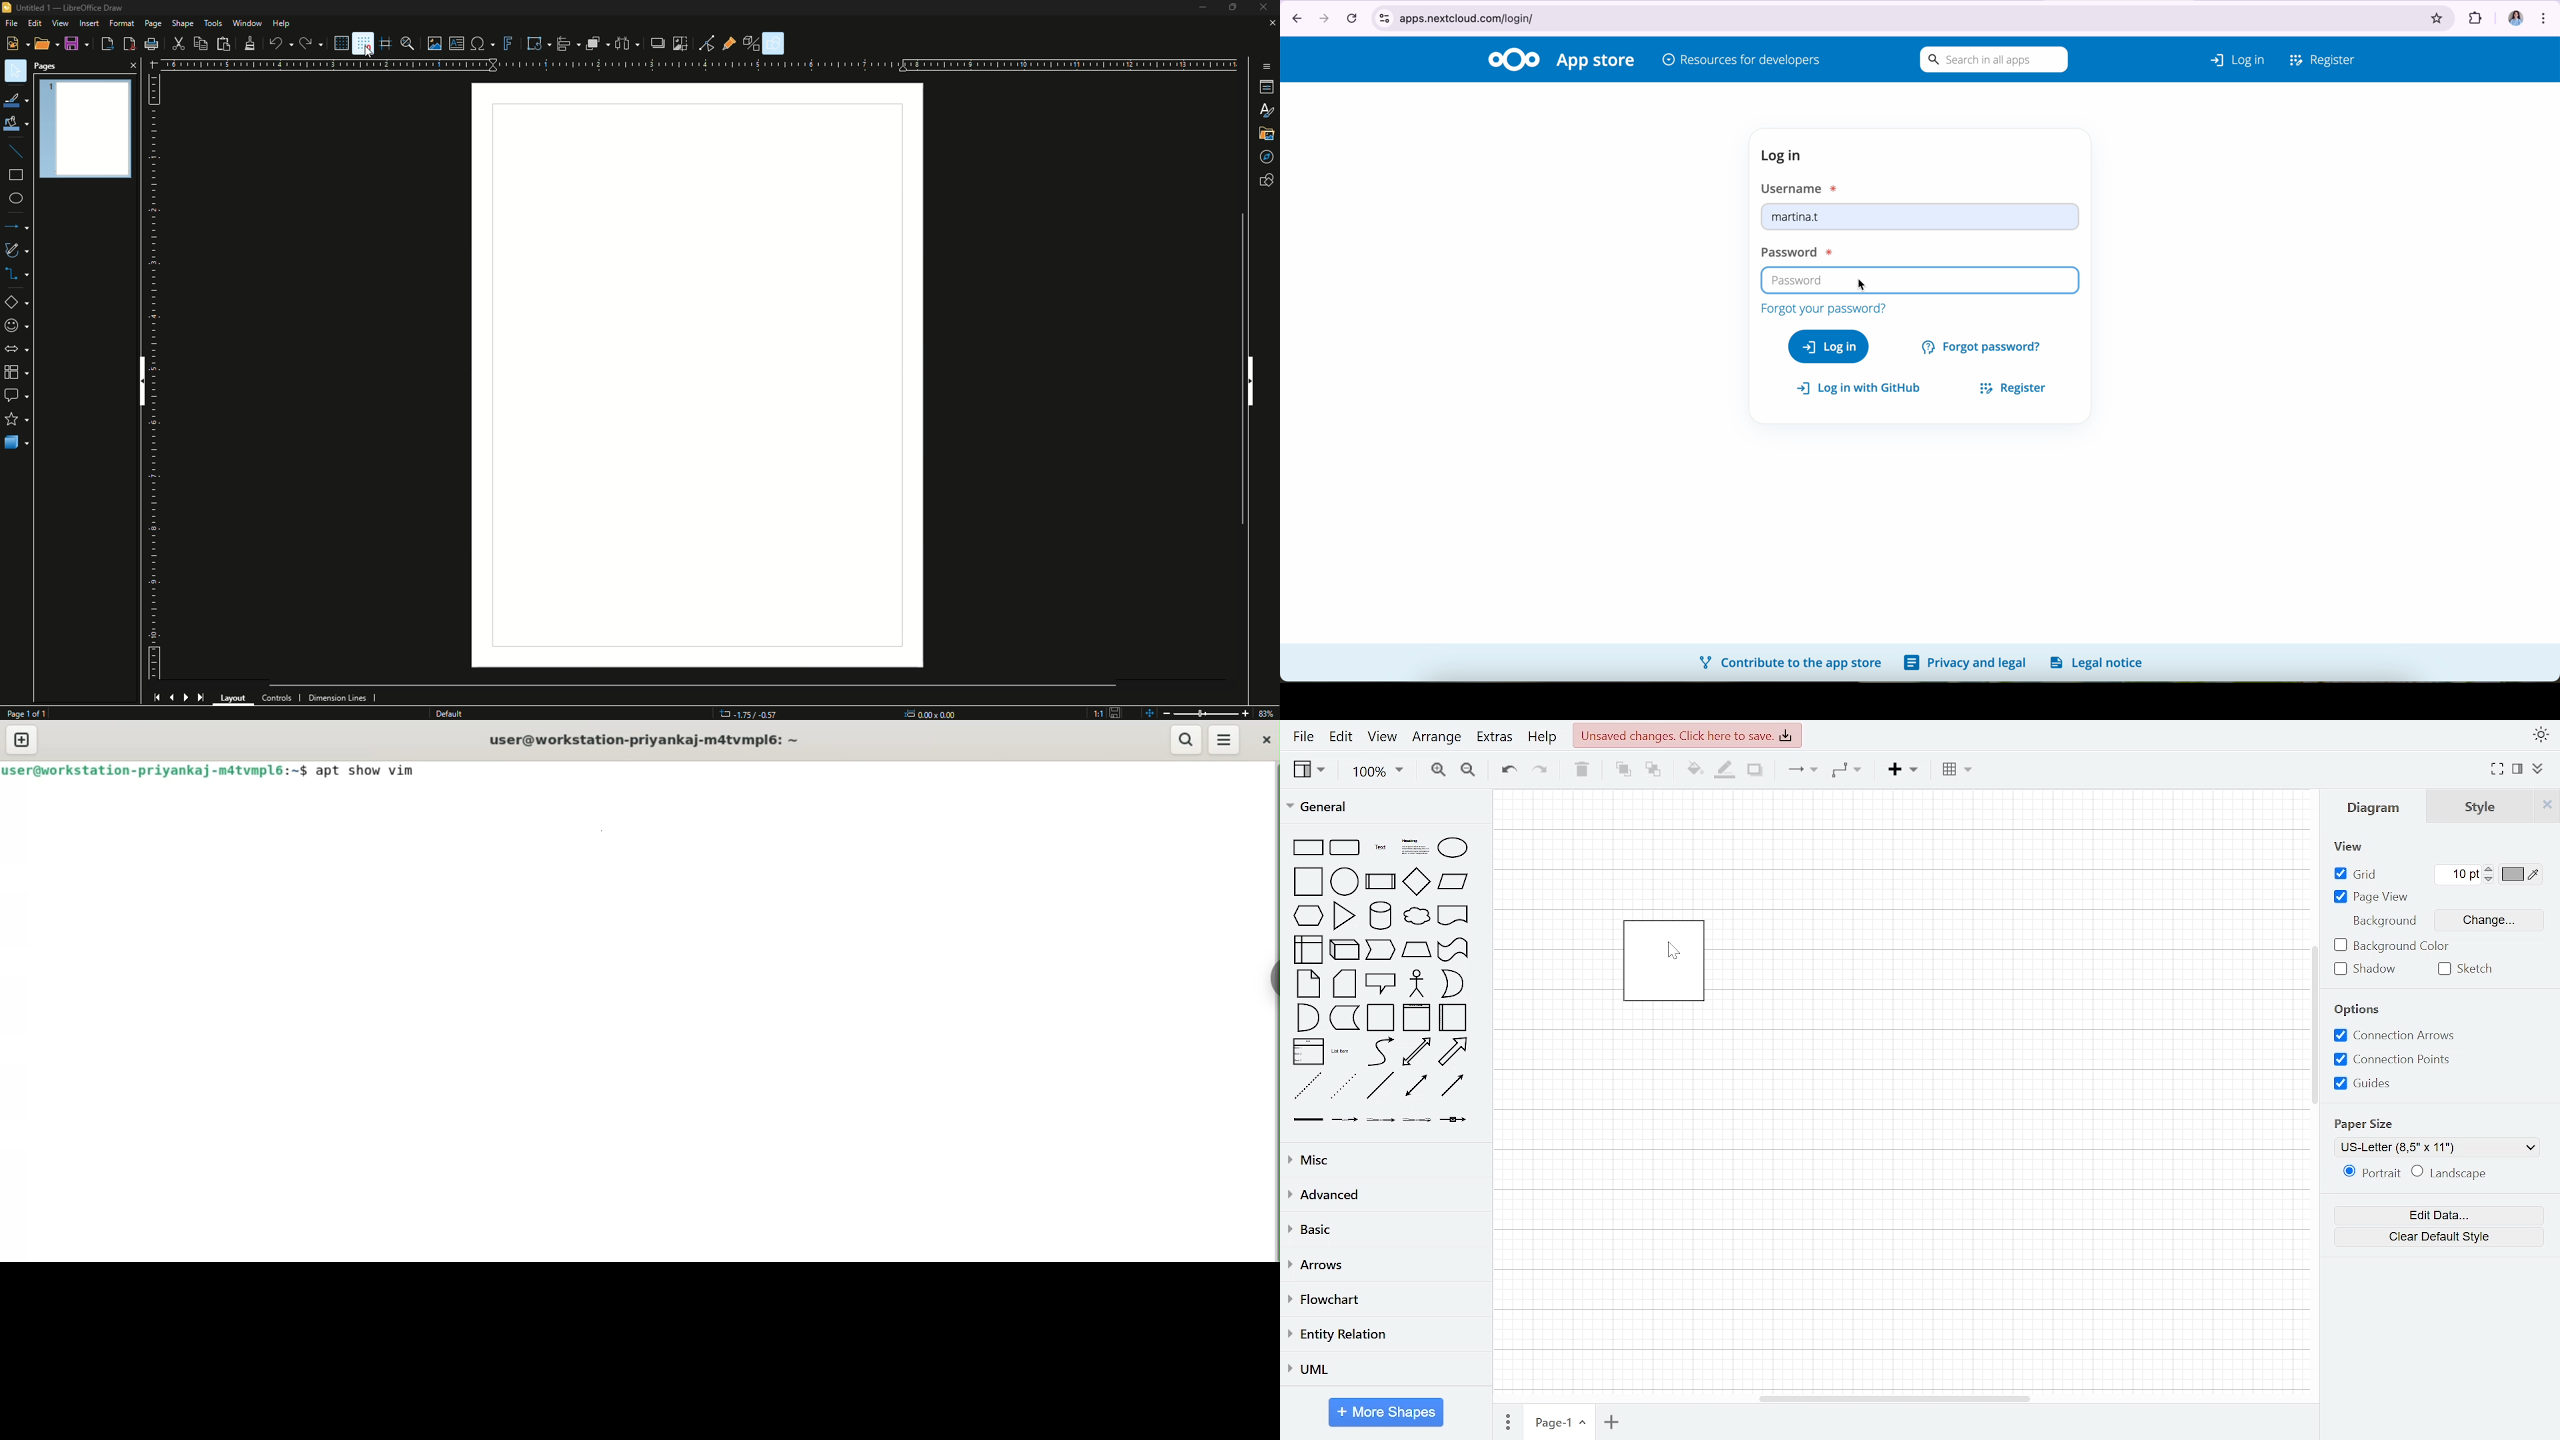  What do you see at coordinates (1454, 1017) in the screenshot?
I see `horizontal container` at bounding box center [1454, 1017].